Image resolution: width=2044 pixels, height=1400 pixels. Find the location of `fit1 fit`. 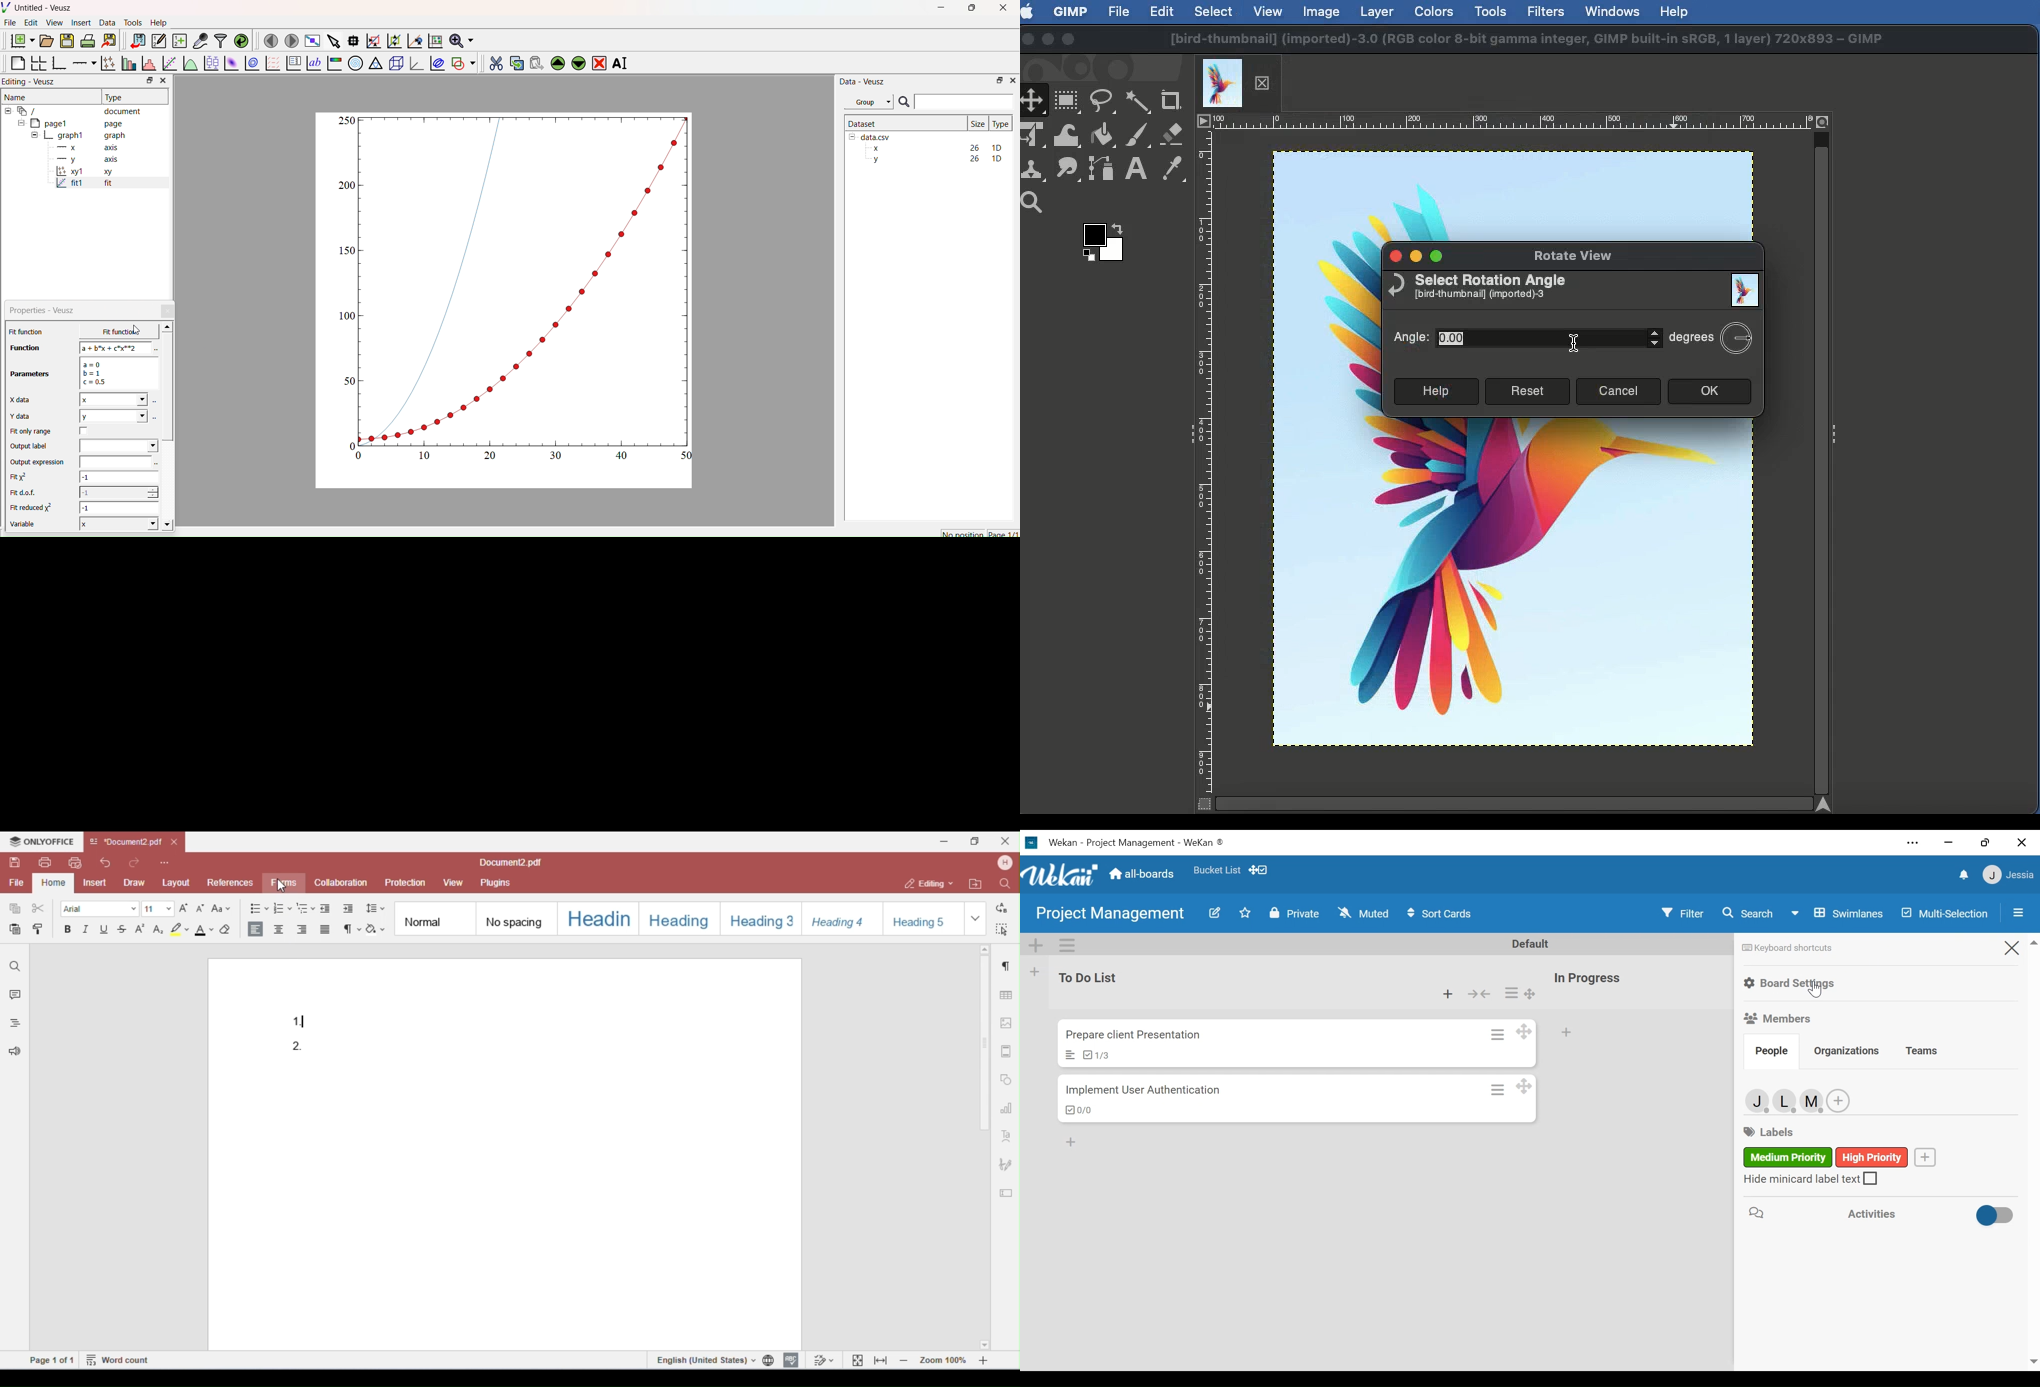

fit1 fit is located at coordinates (83, 185).